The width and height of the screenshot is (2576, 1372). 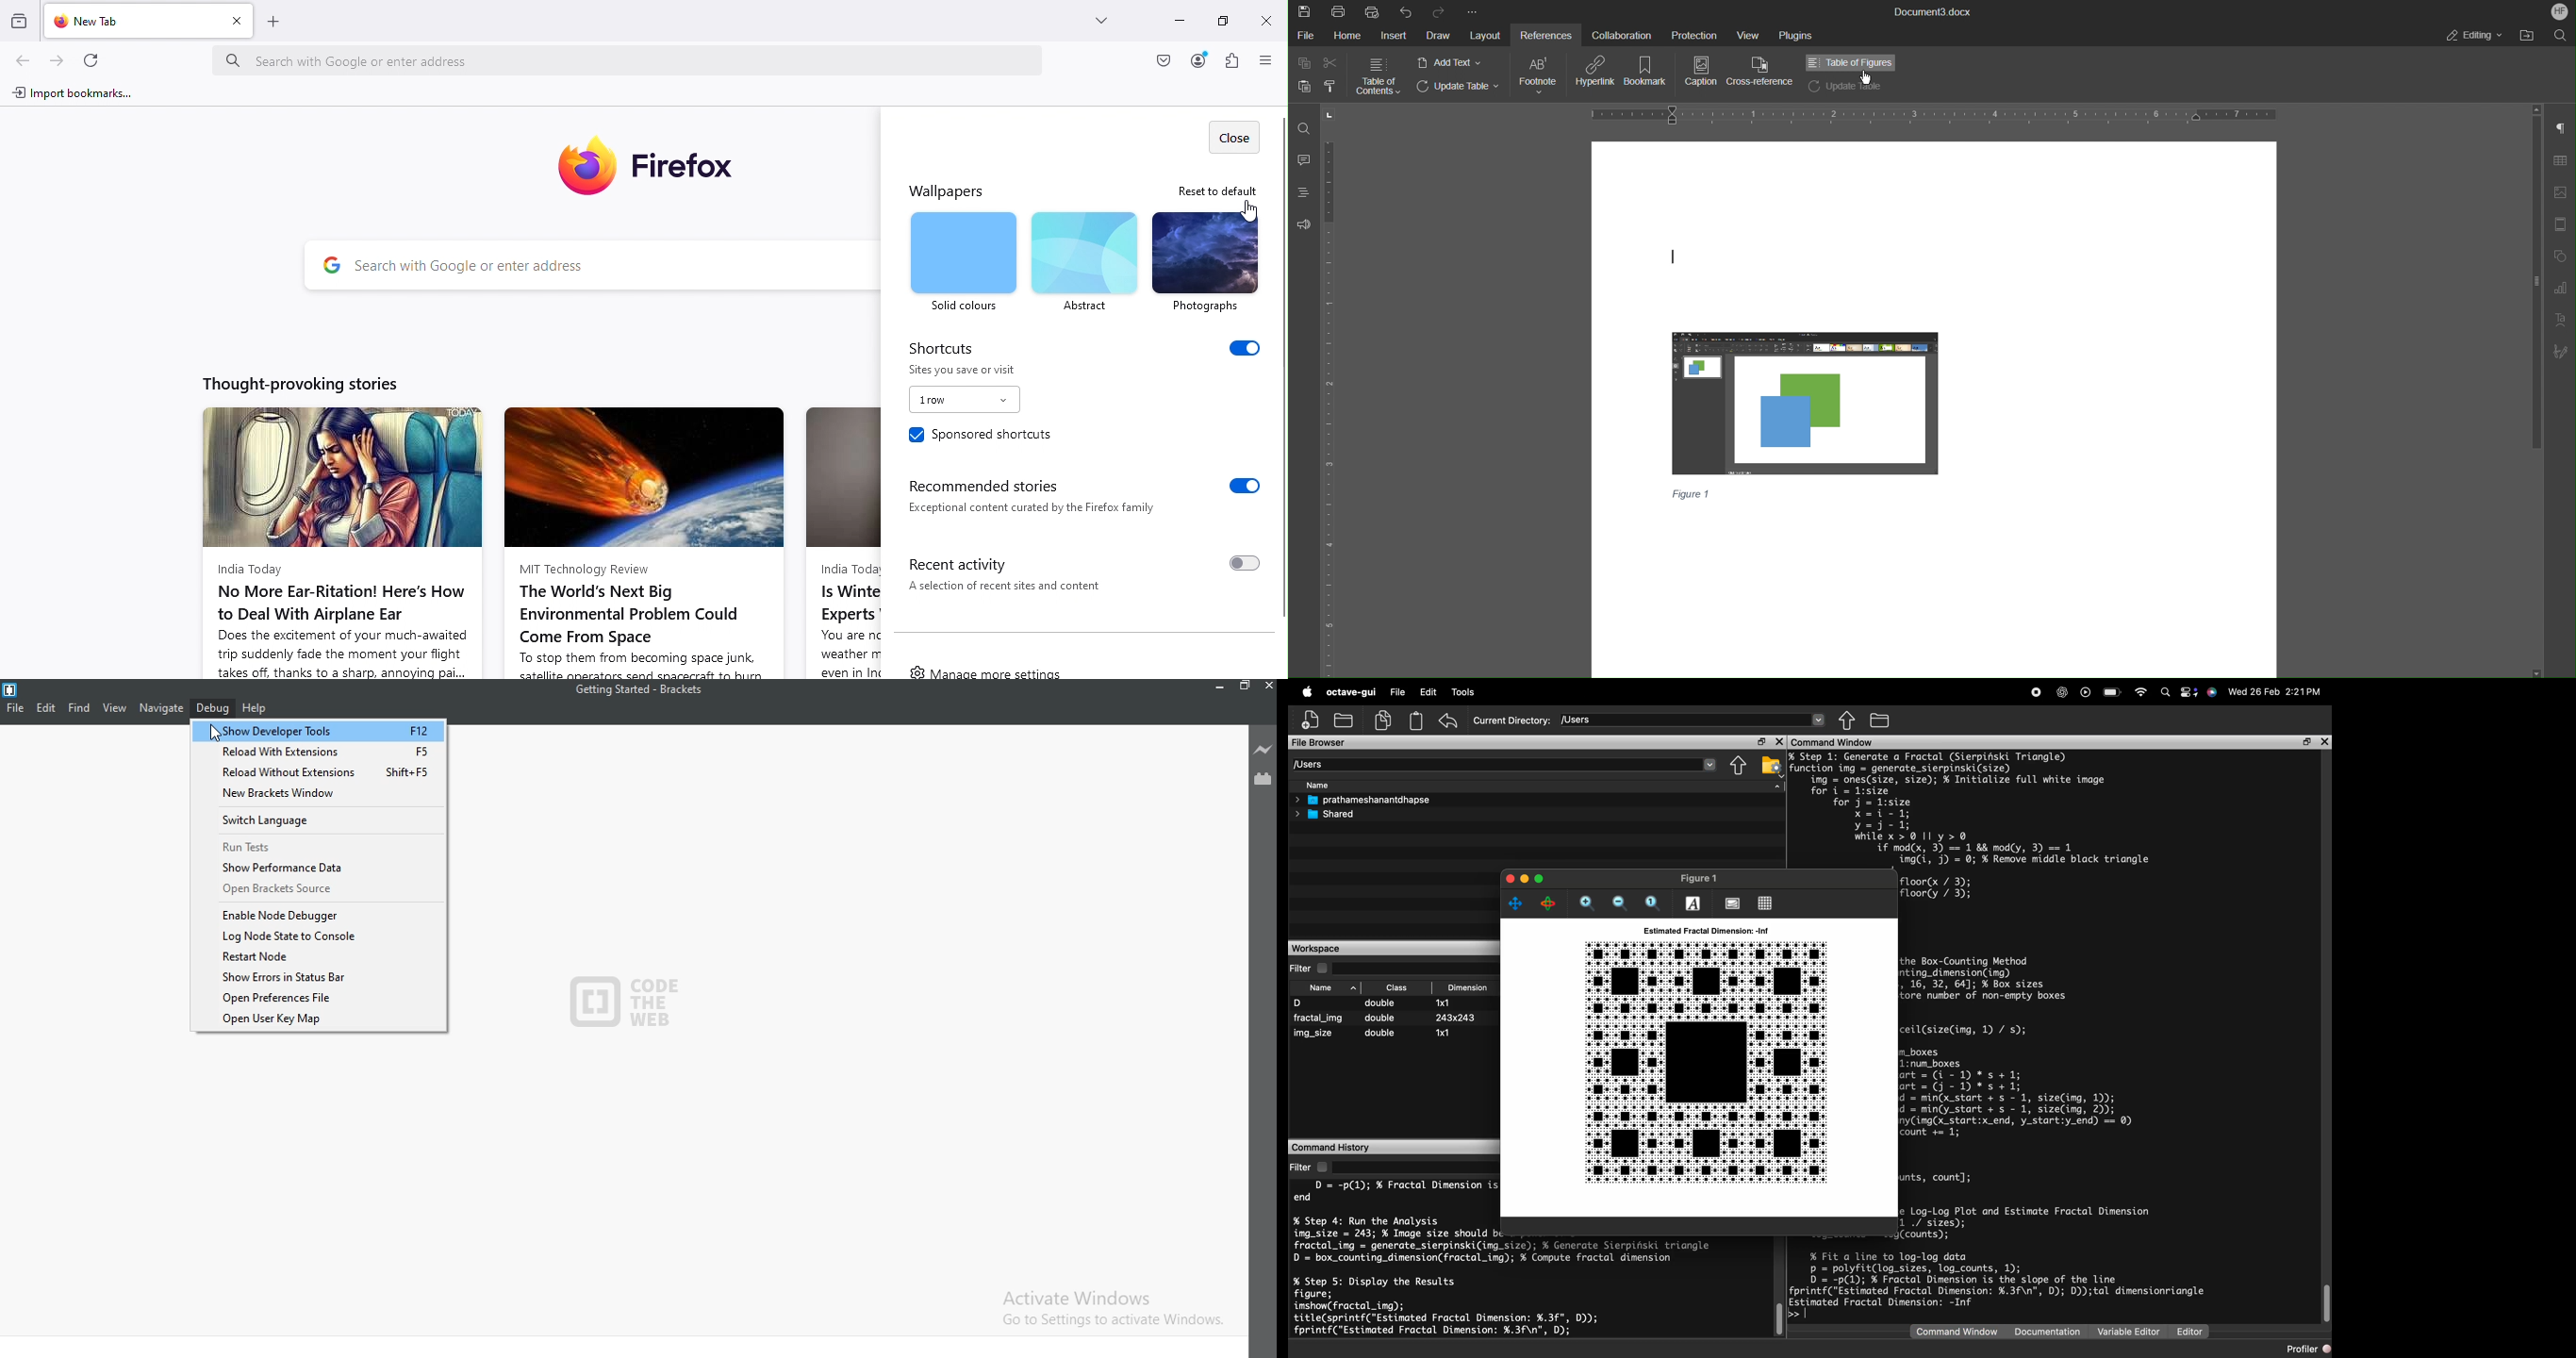 I want to click on Navigate, so click(x=162, y=709).